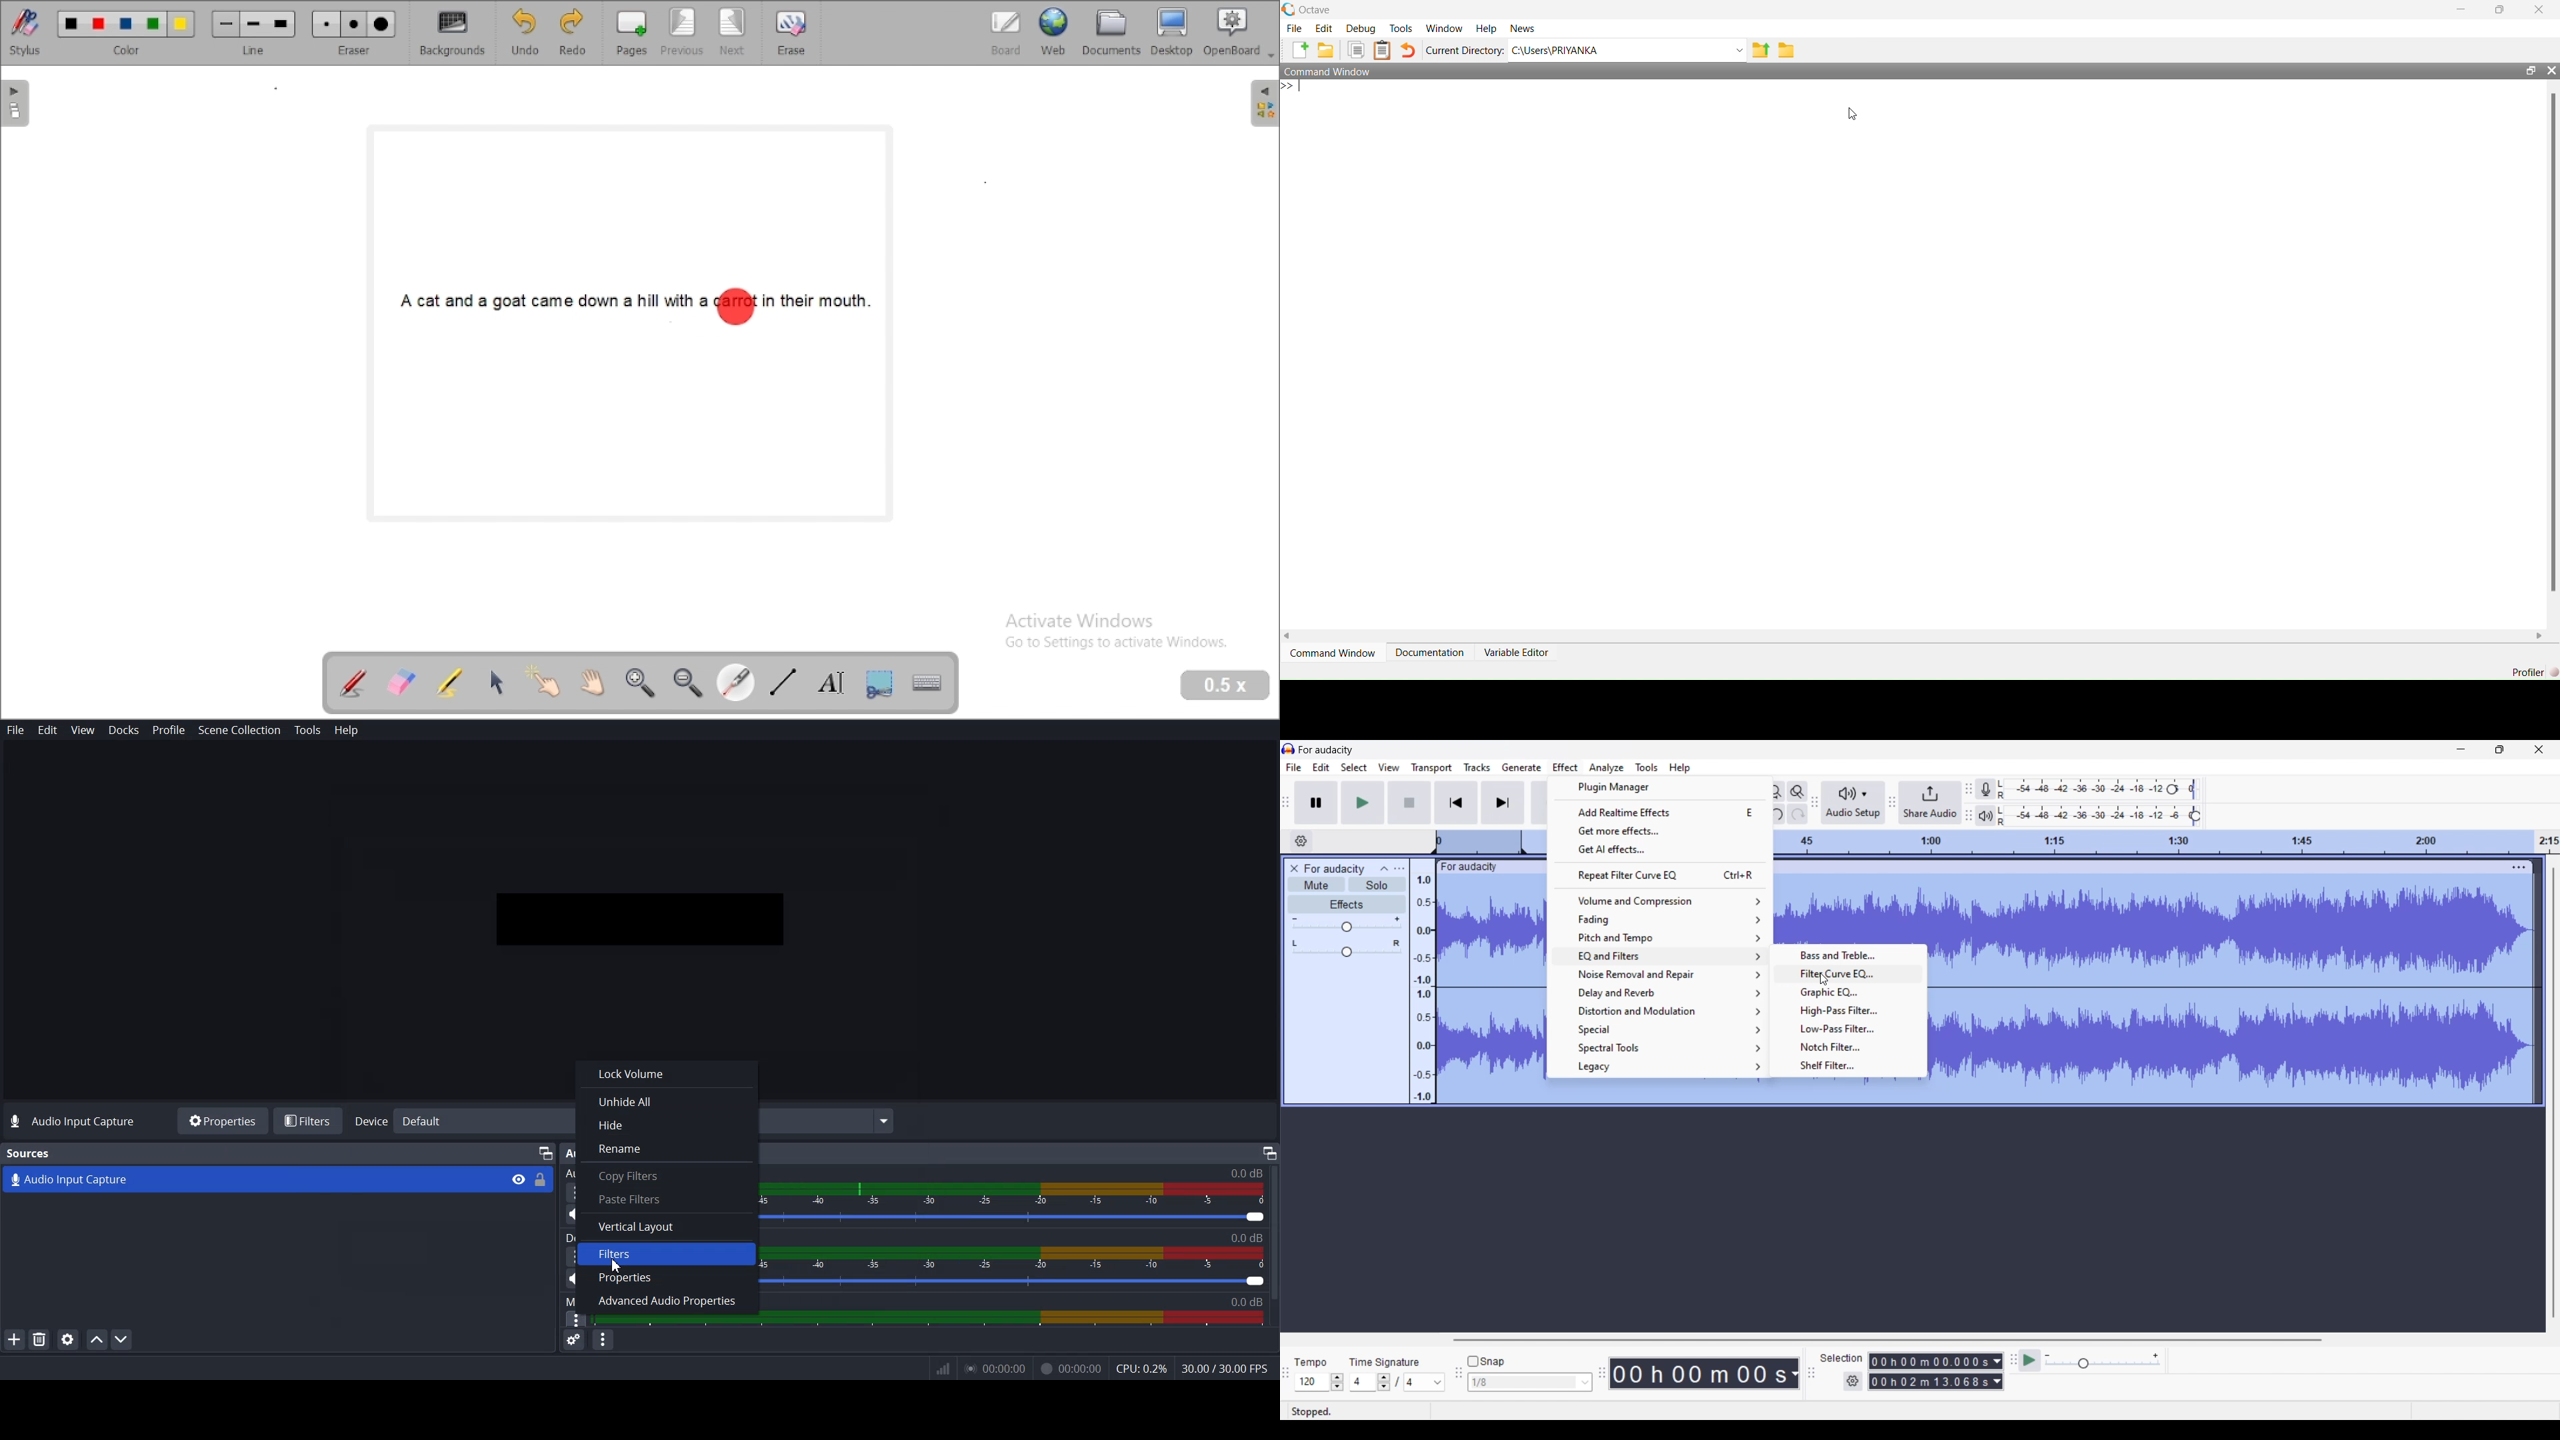  I want to click on Lock, so click(539, 1180).